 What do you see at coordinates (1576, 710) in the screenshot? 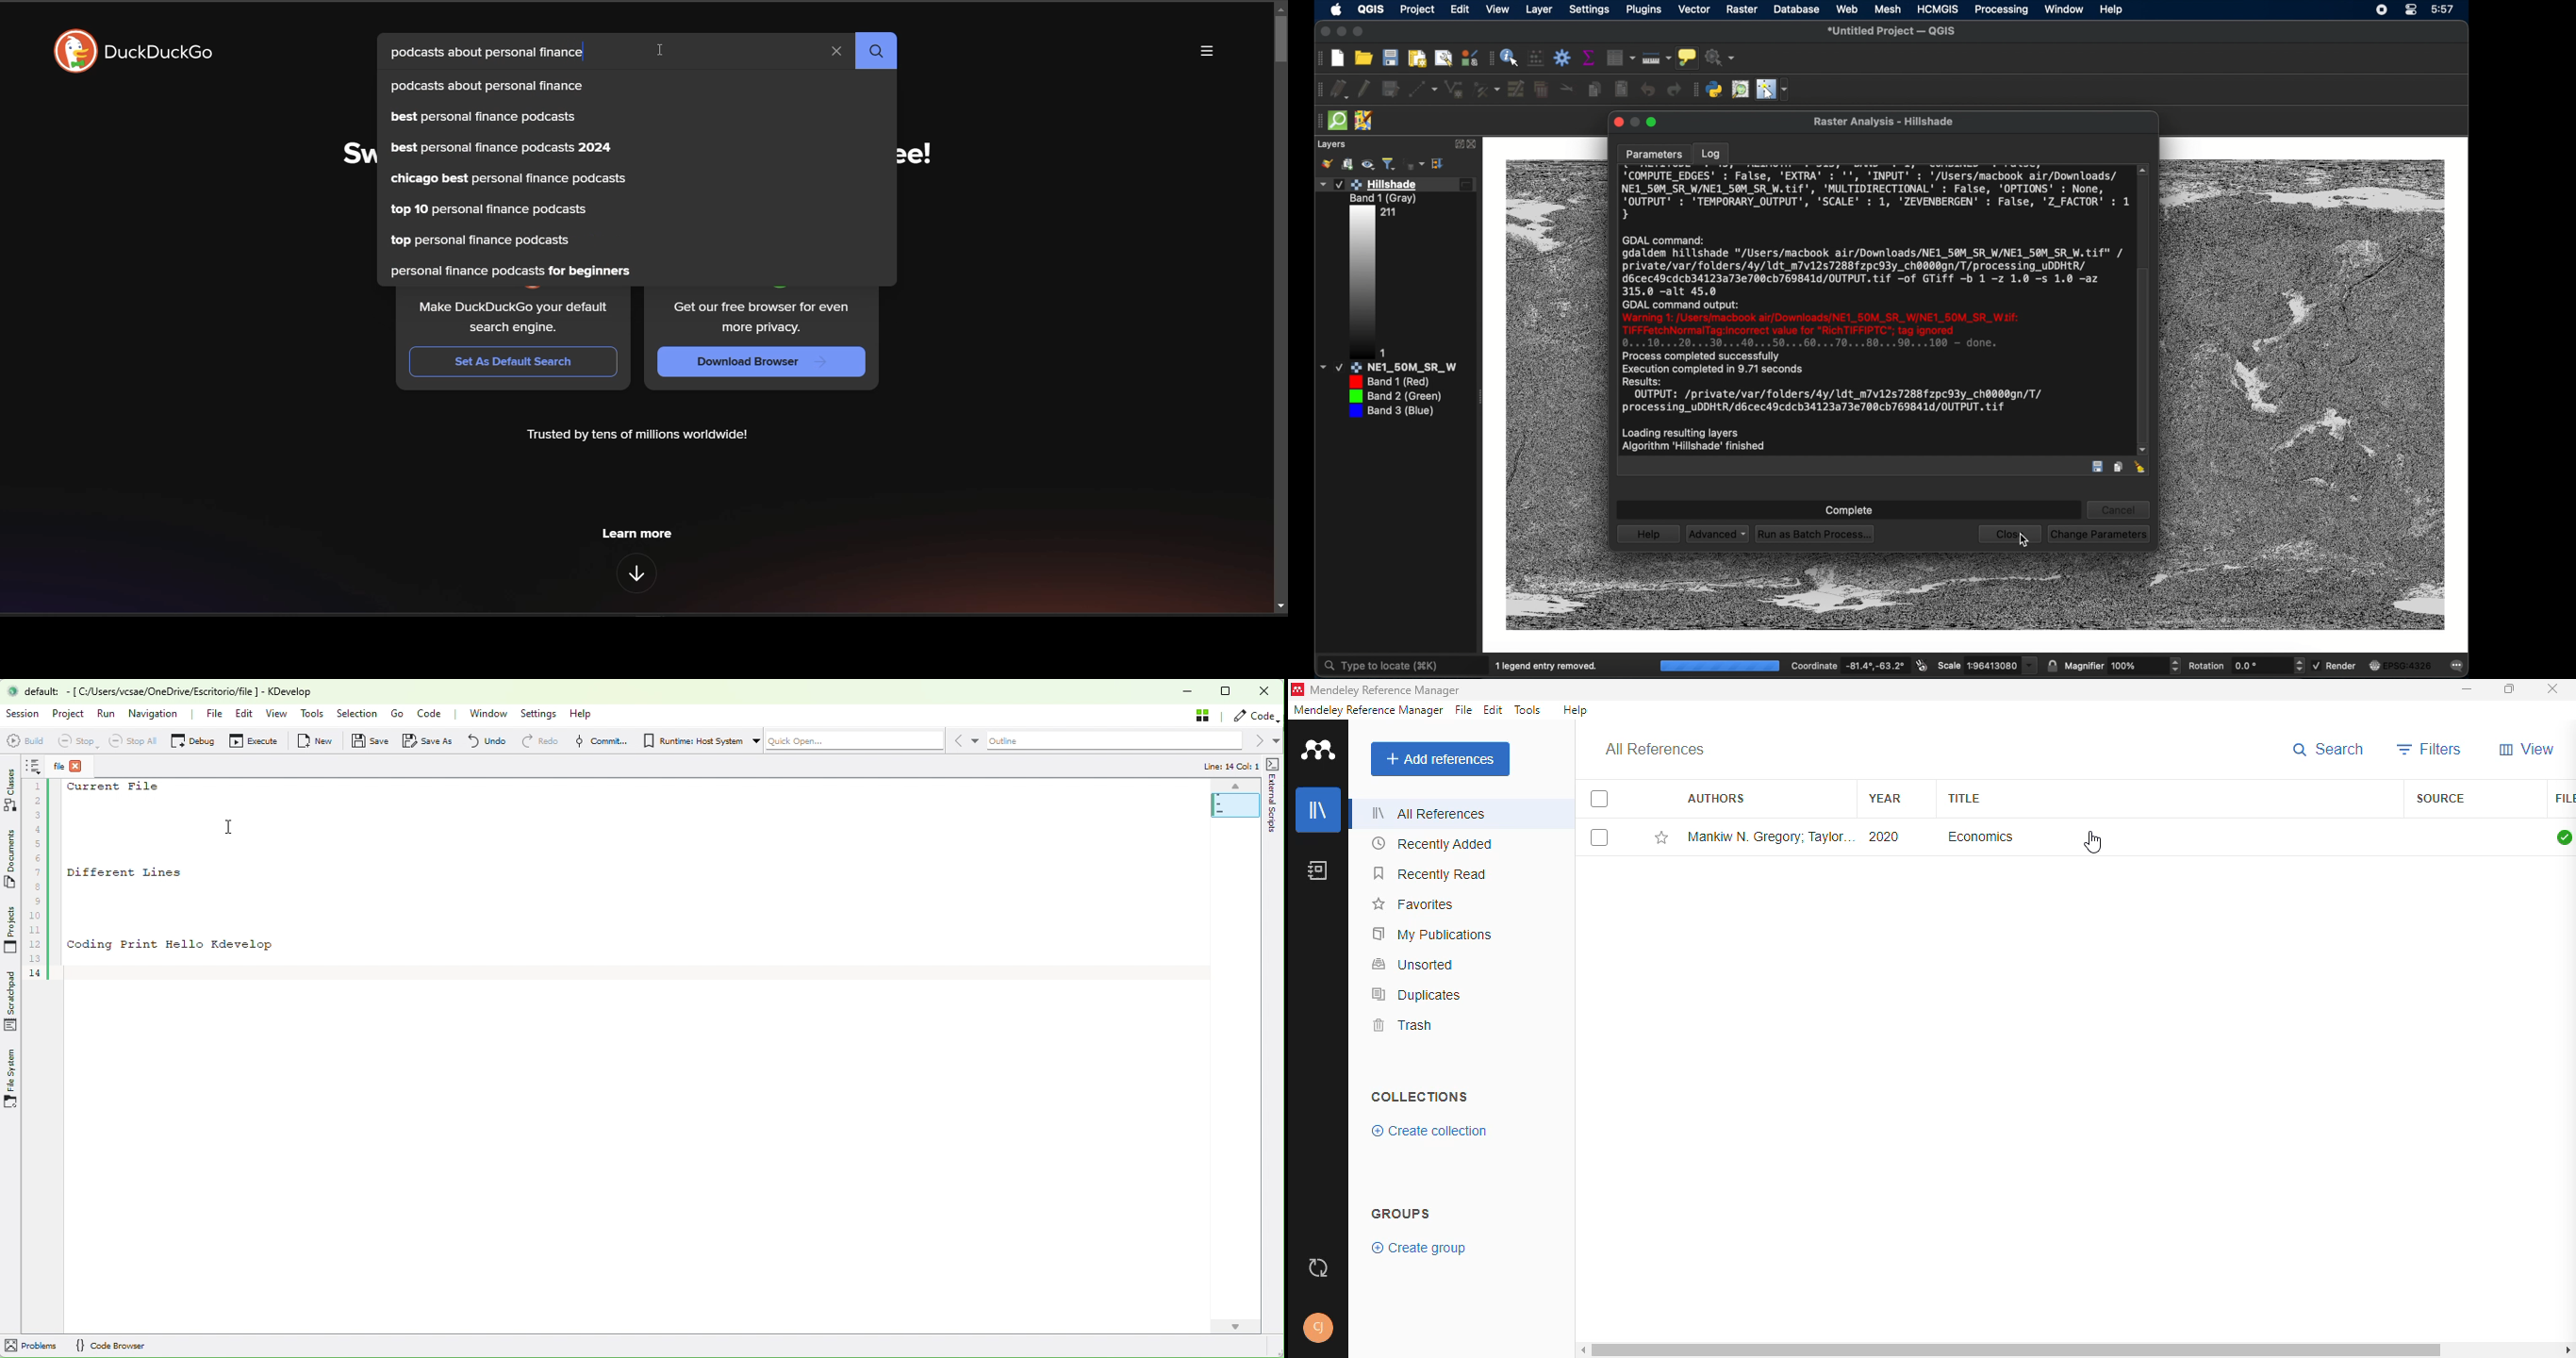
I see `help` at bounding box center [1576, 710].